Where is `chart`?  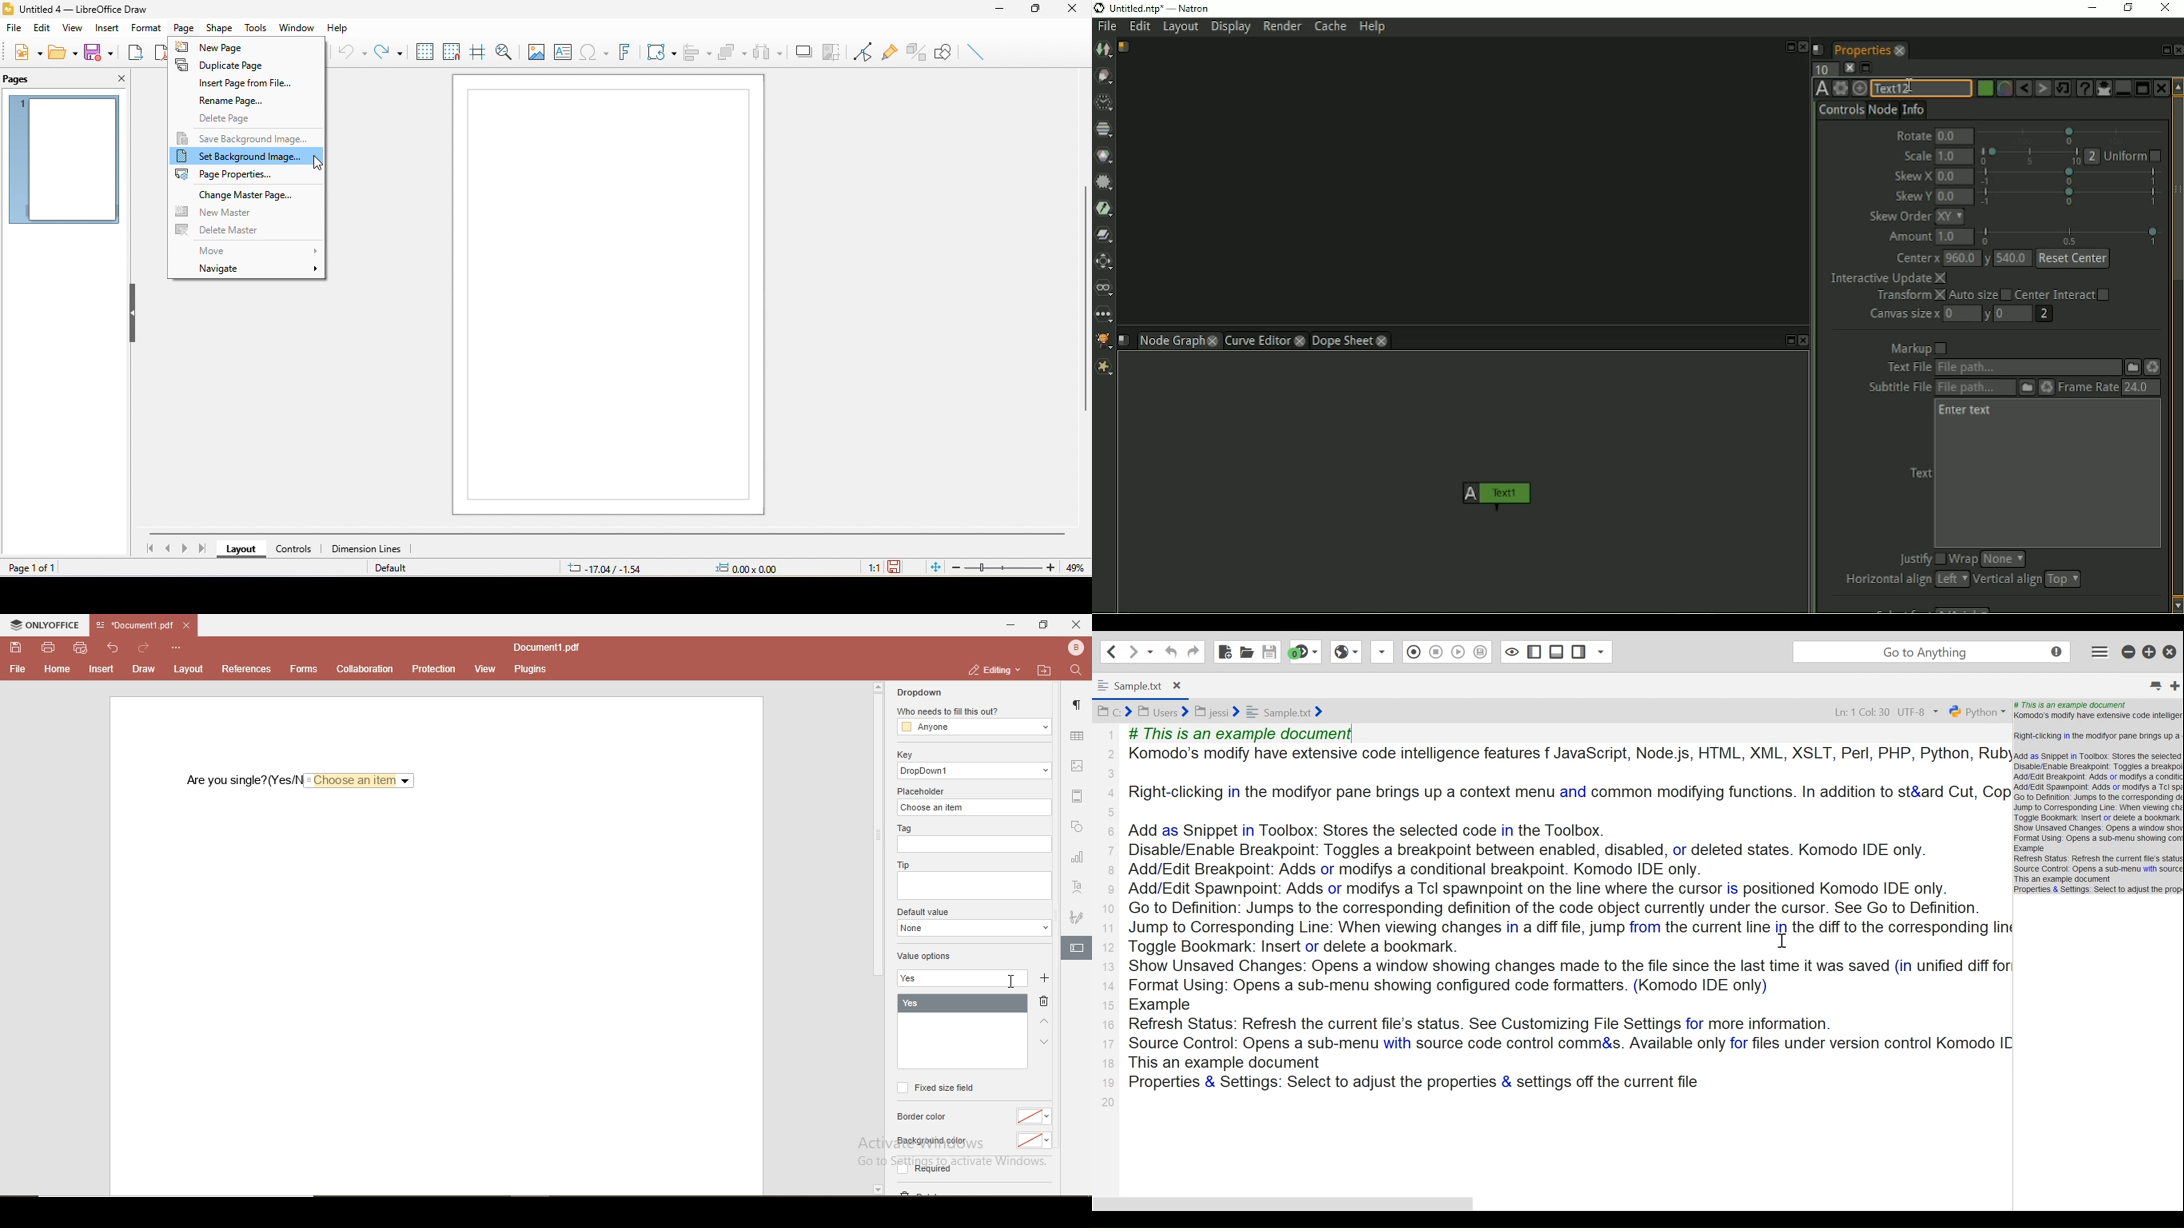 chart is located at coordinates (1078, 857).